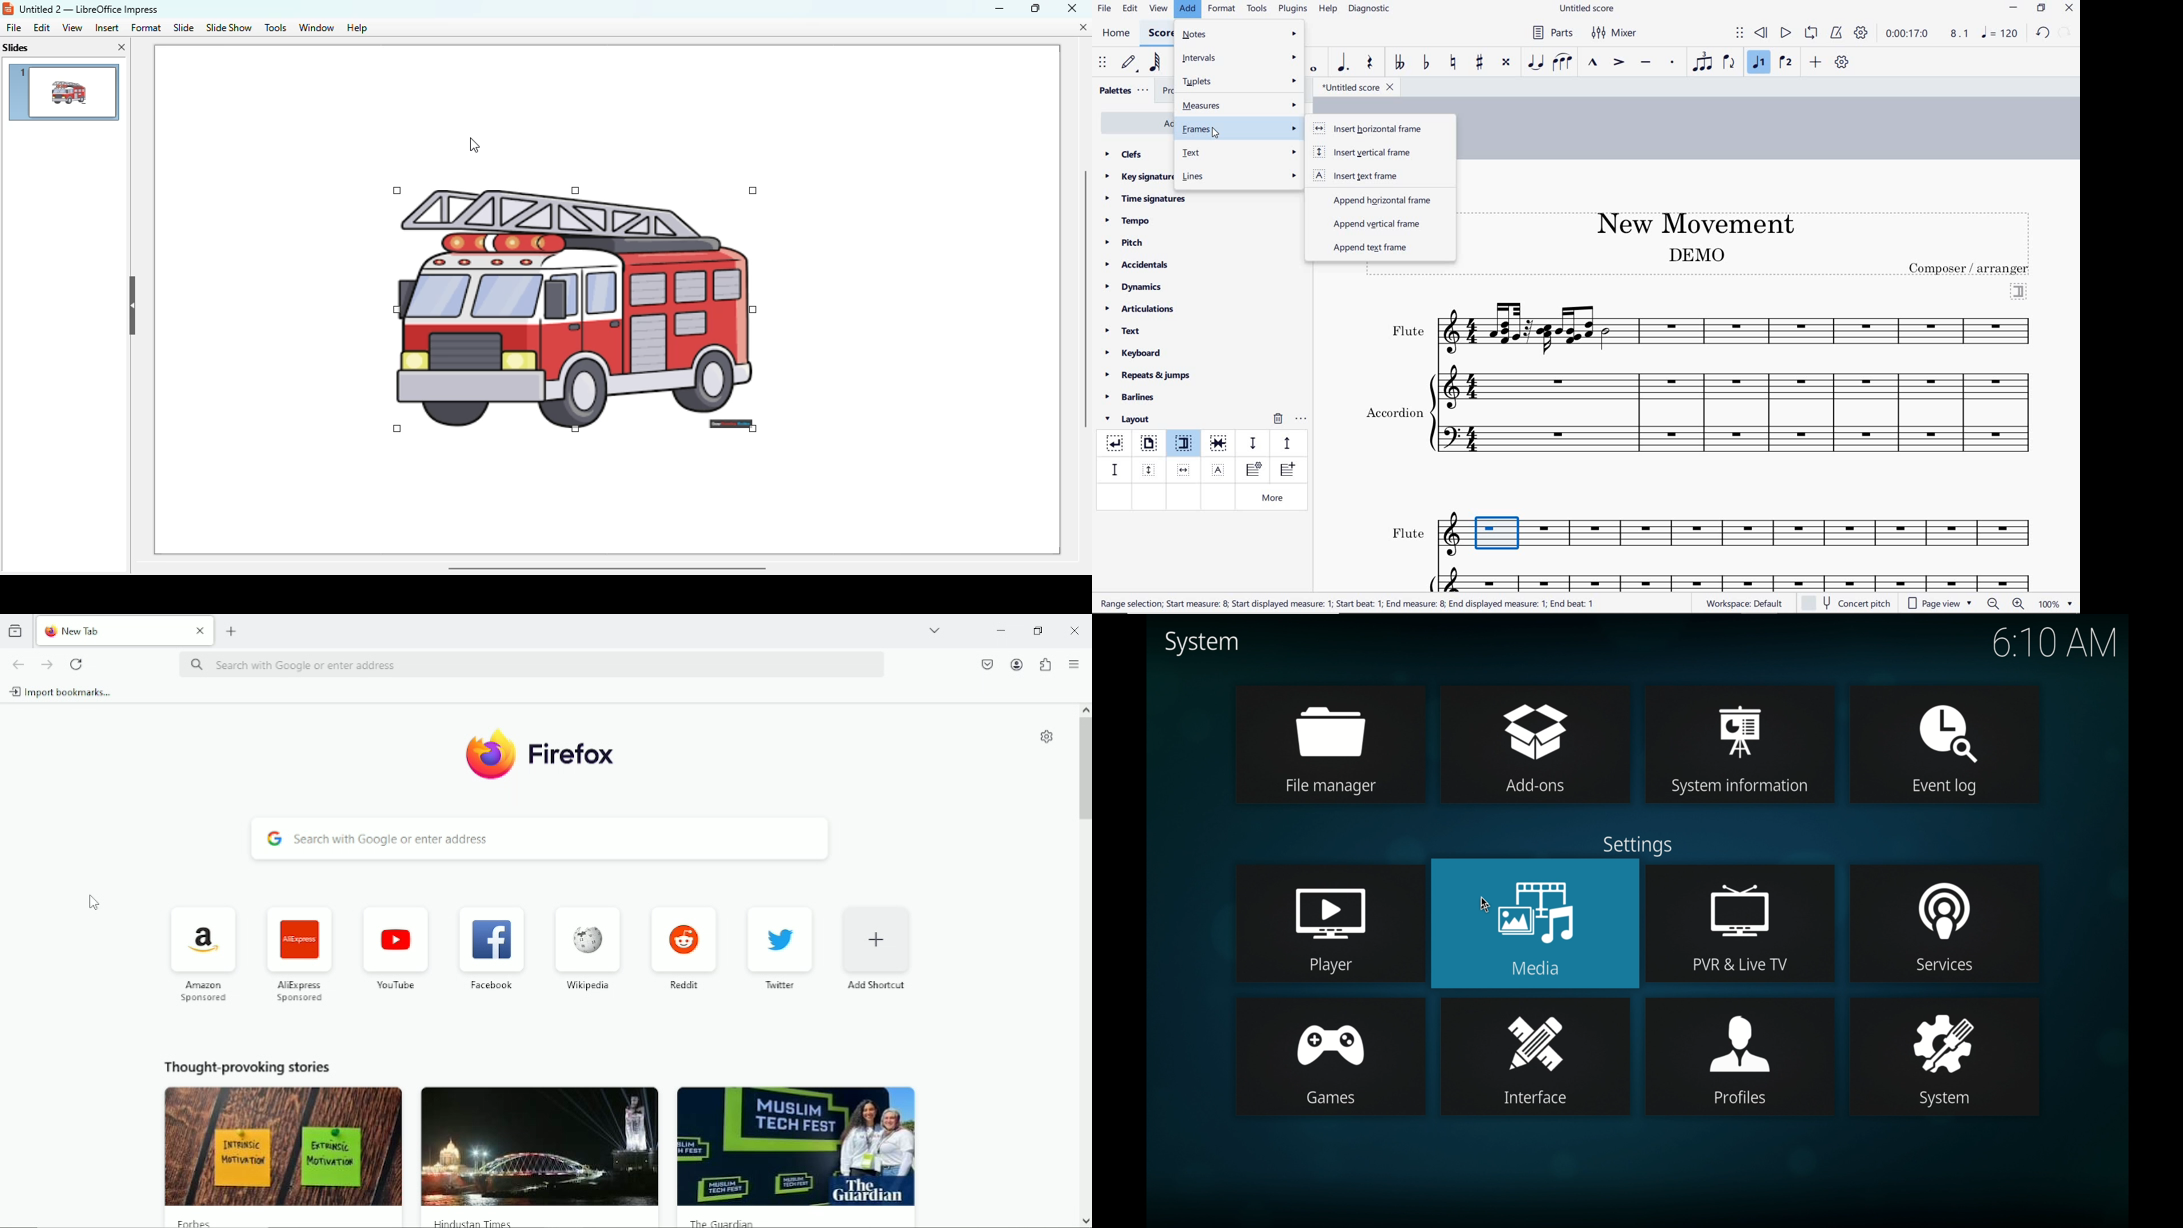 This screenshot has height=1232, width=2184. I want to click on voice1, so click(1760, 63).